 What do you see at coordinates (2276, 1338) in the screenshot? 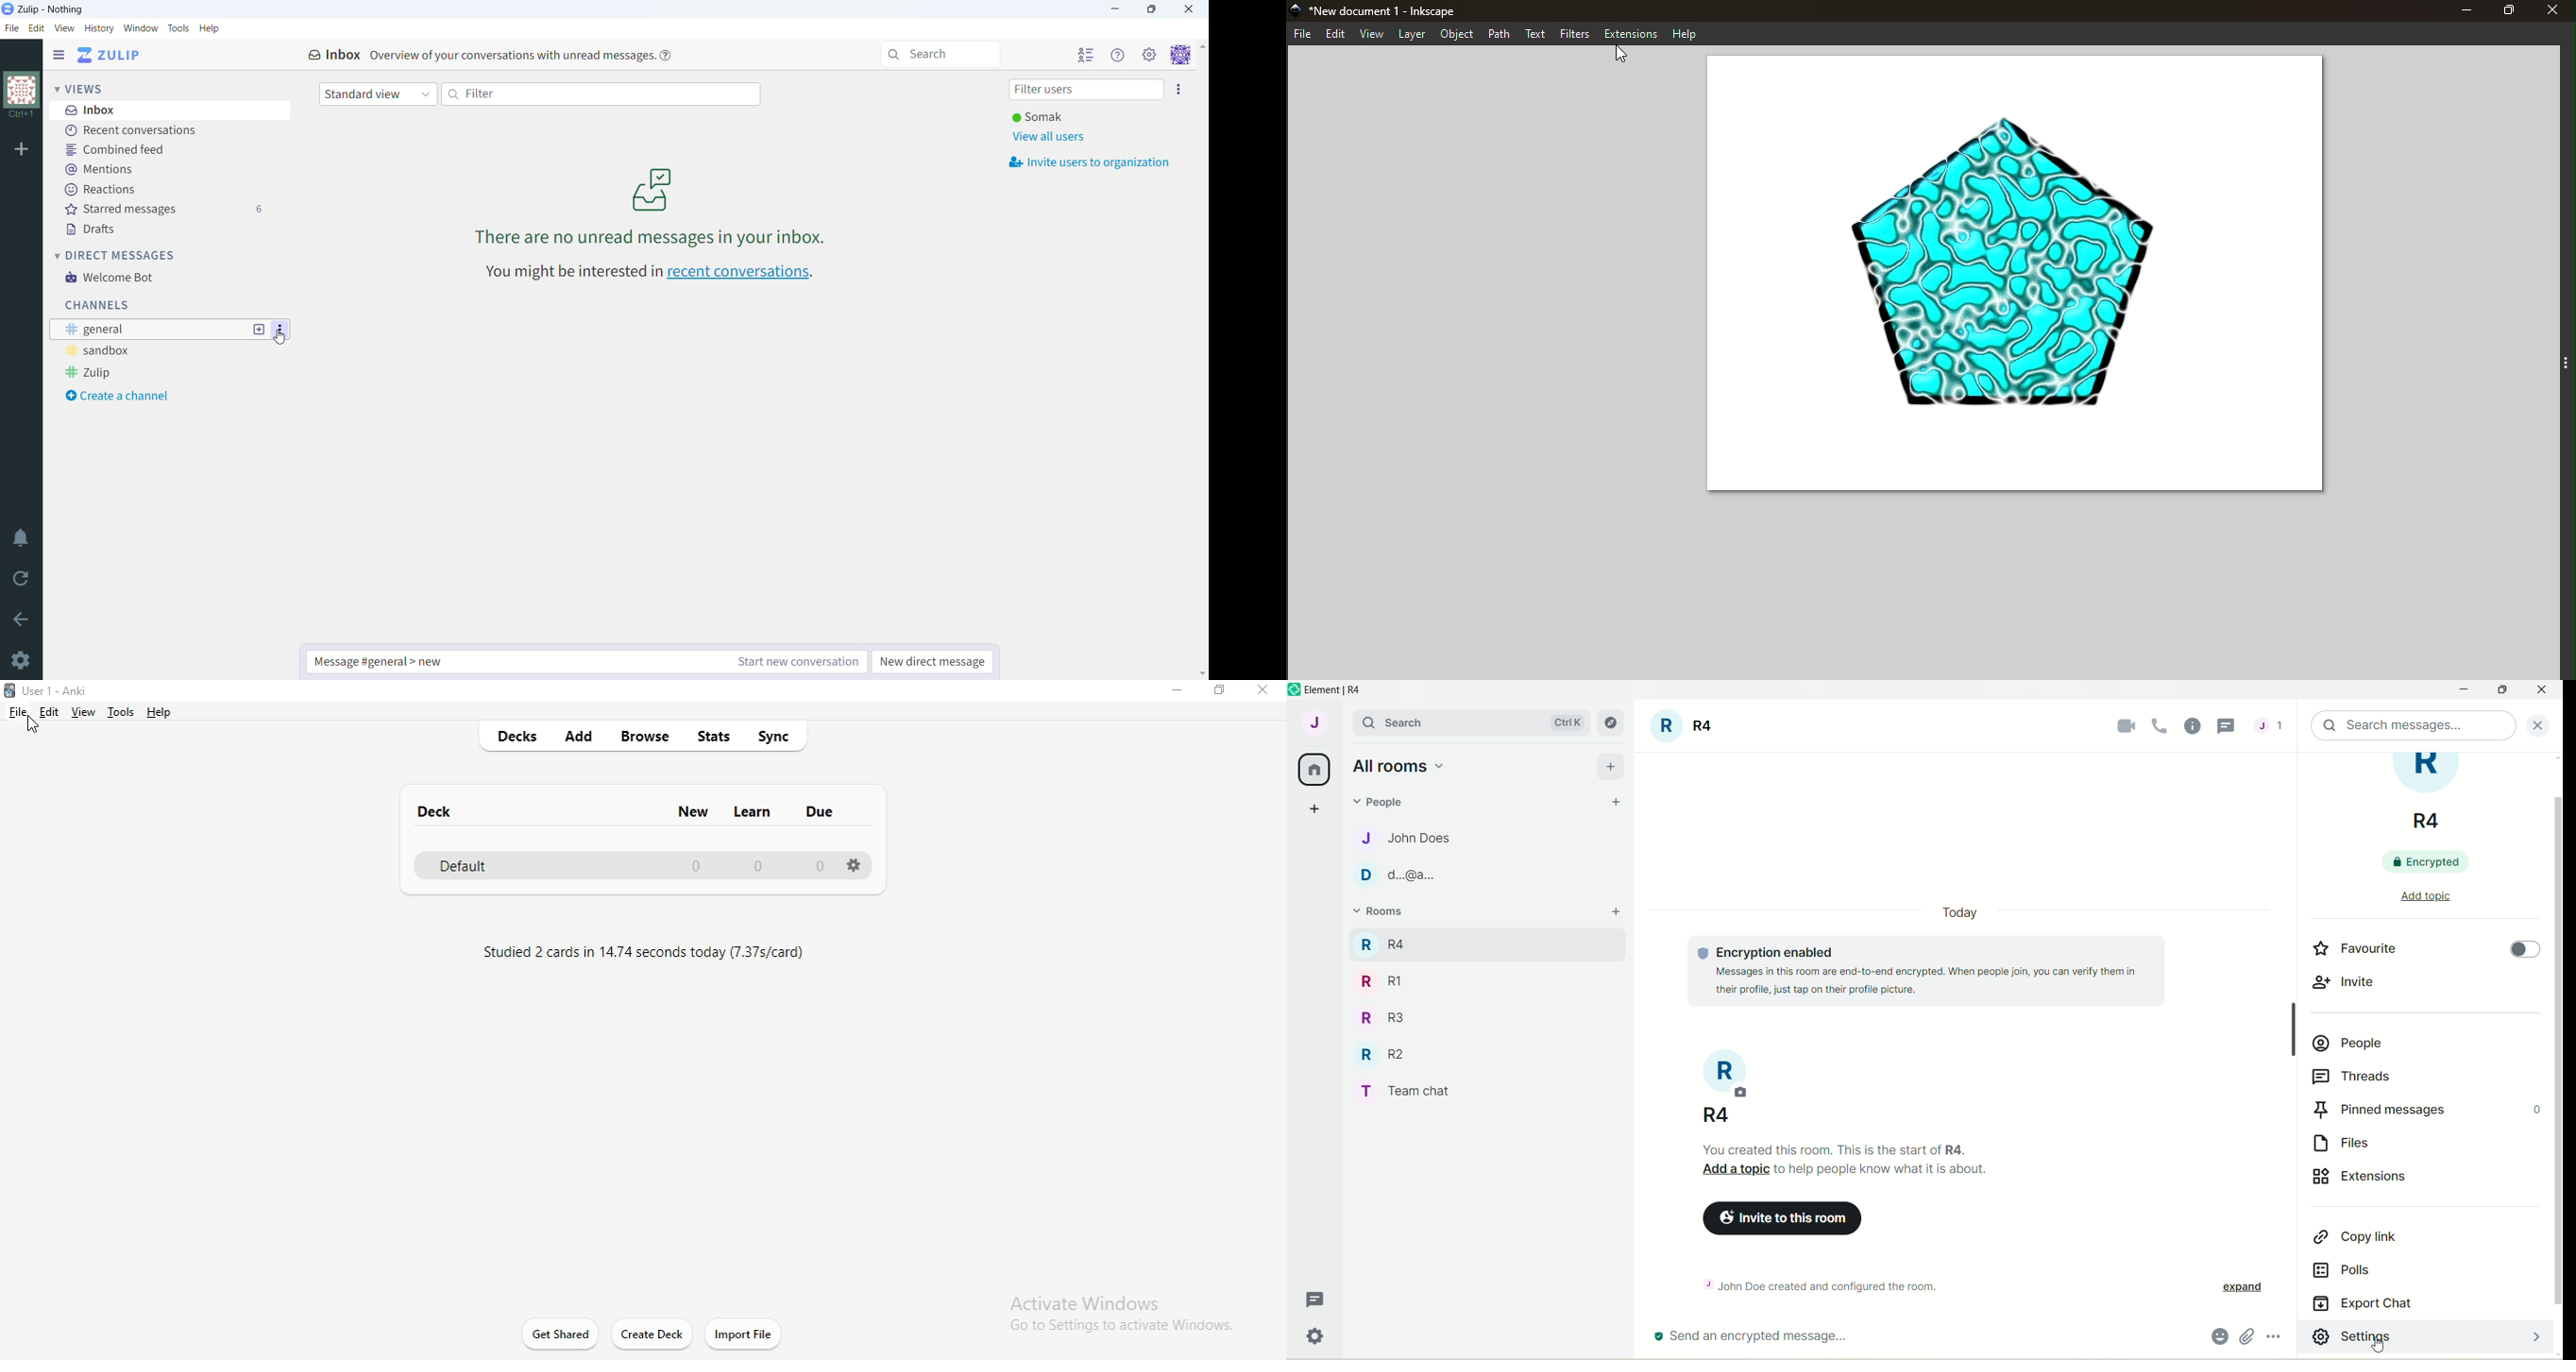
I see `options` at bounding box center [2276, 1338].